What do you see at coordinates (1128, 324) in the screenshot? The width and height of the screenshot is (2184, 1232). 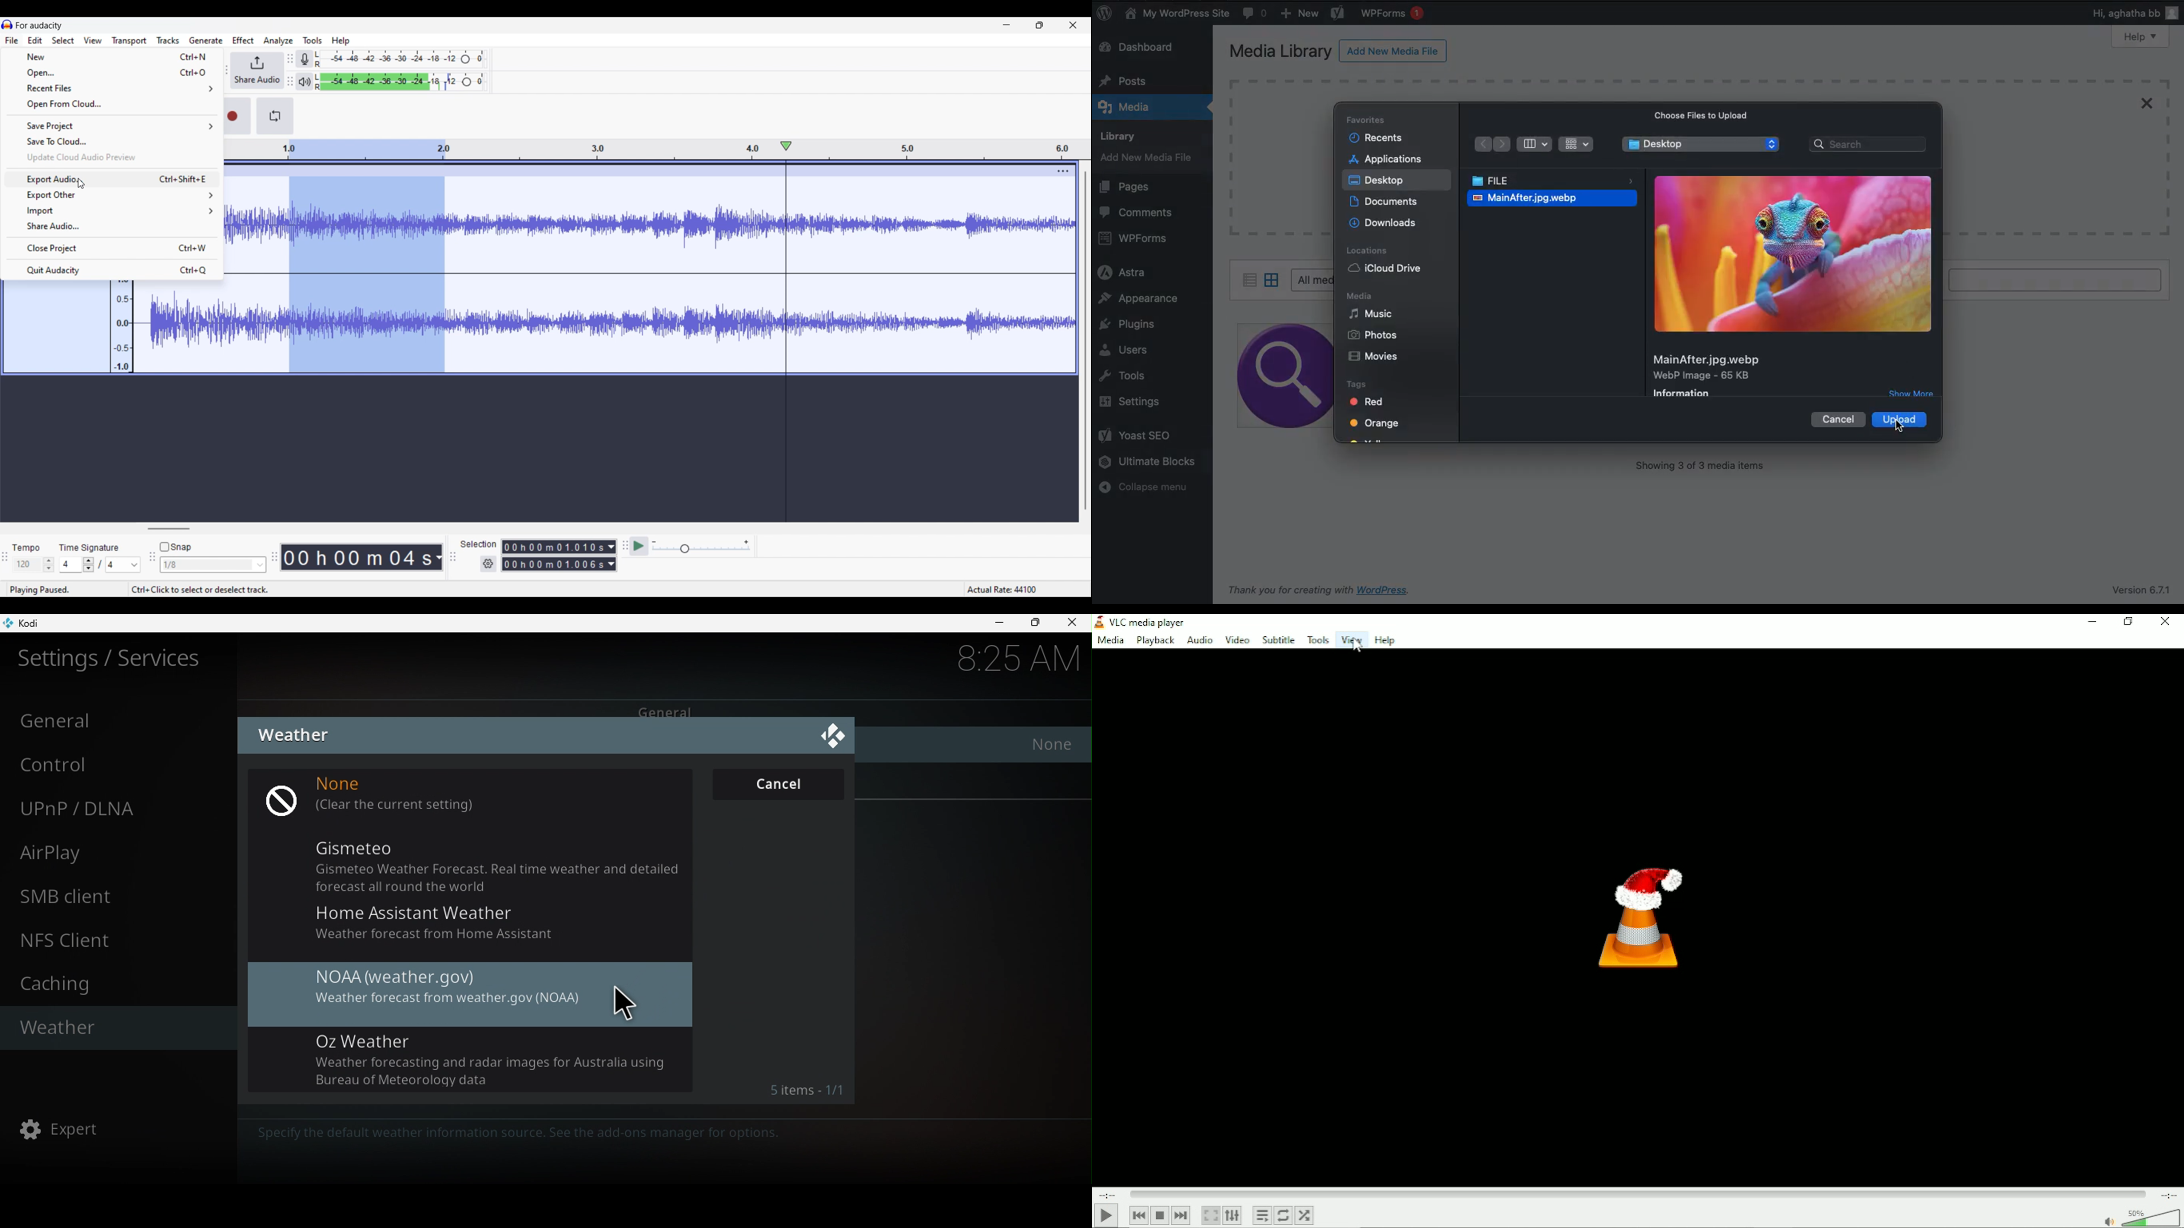 I see `Plugins` at bounding box center [1128, 324].